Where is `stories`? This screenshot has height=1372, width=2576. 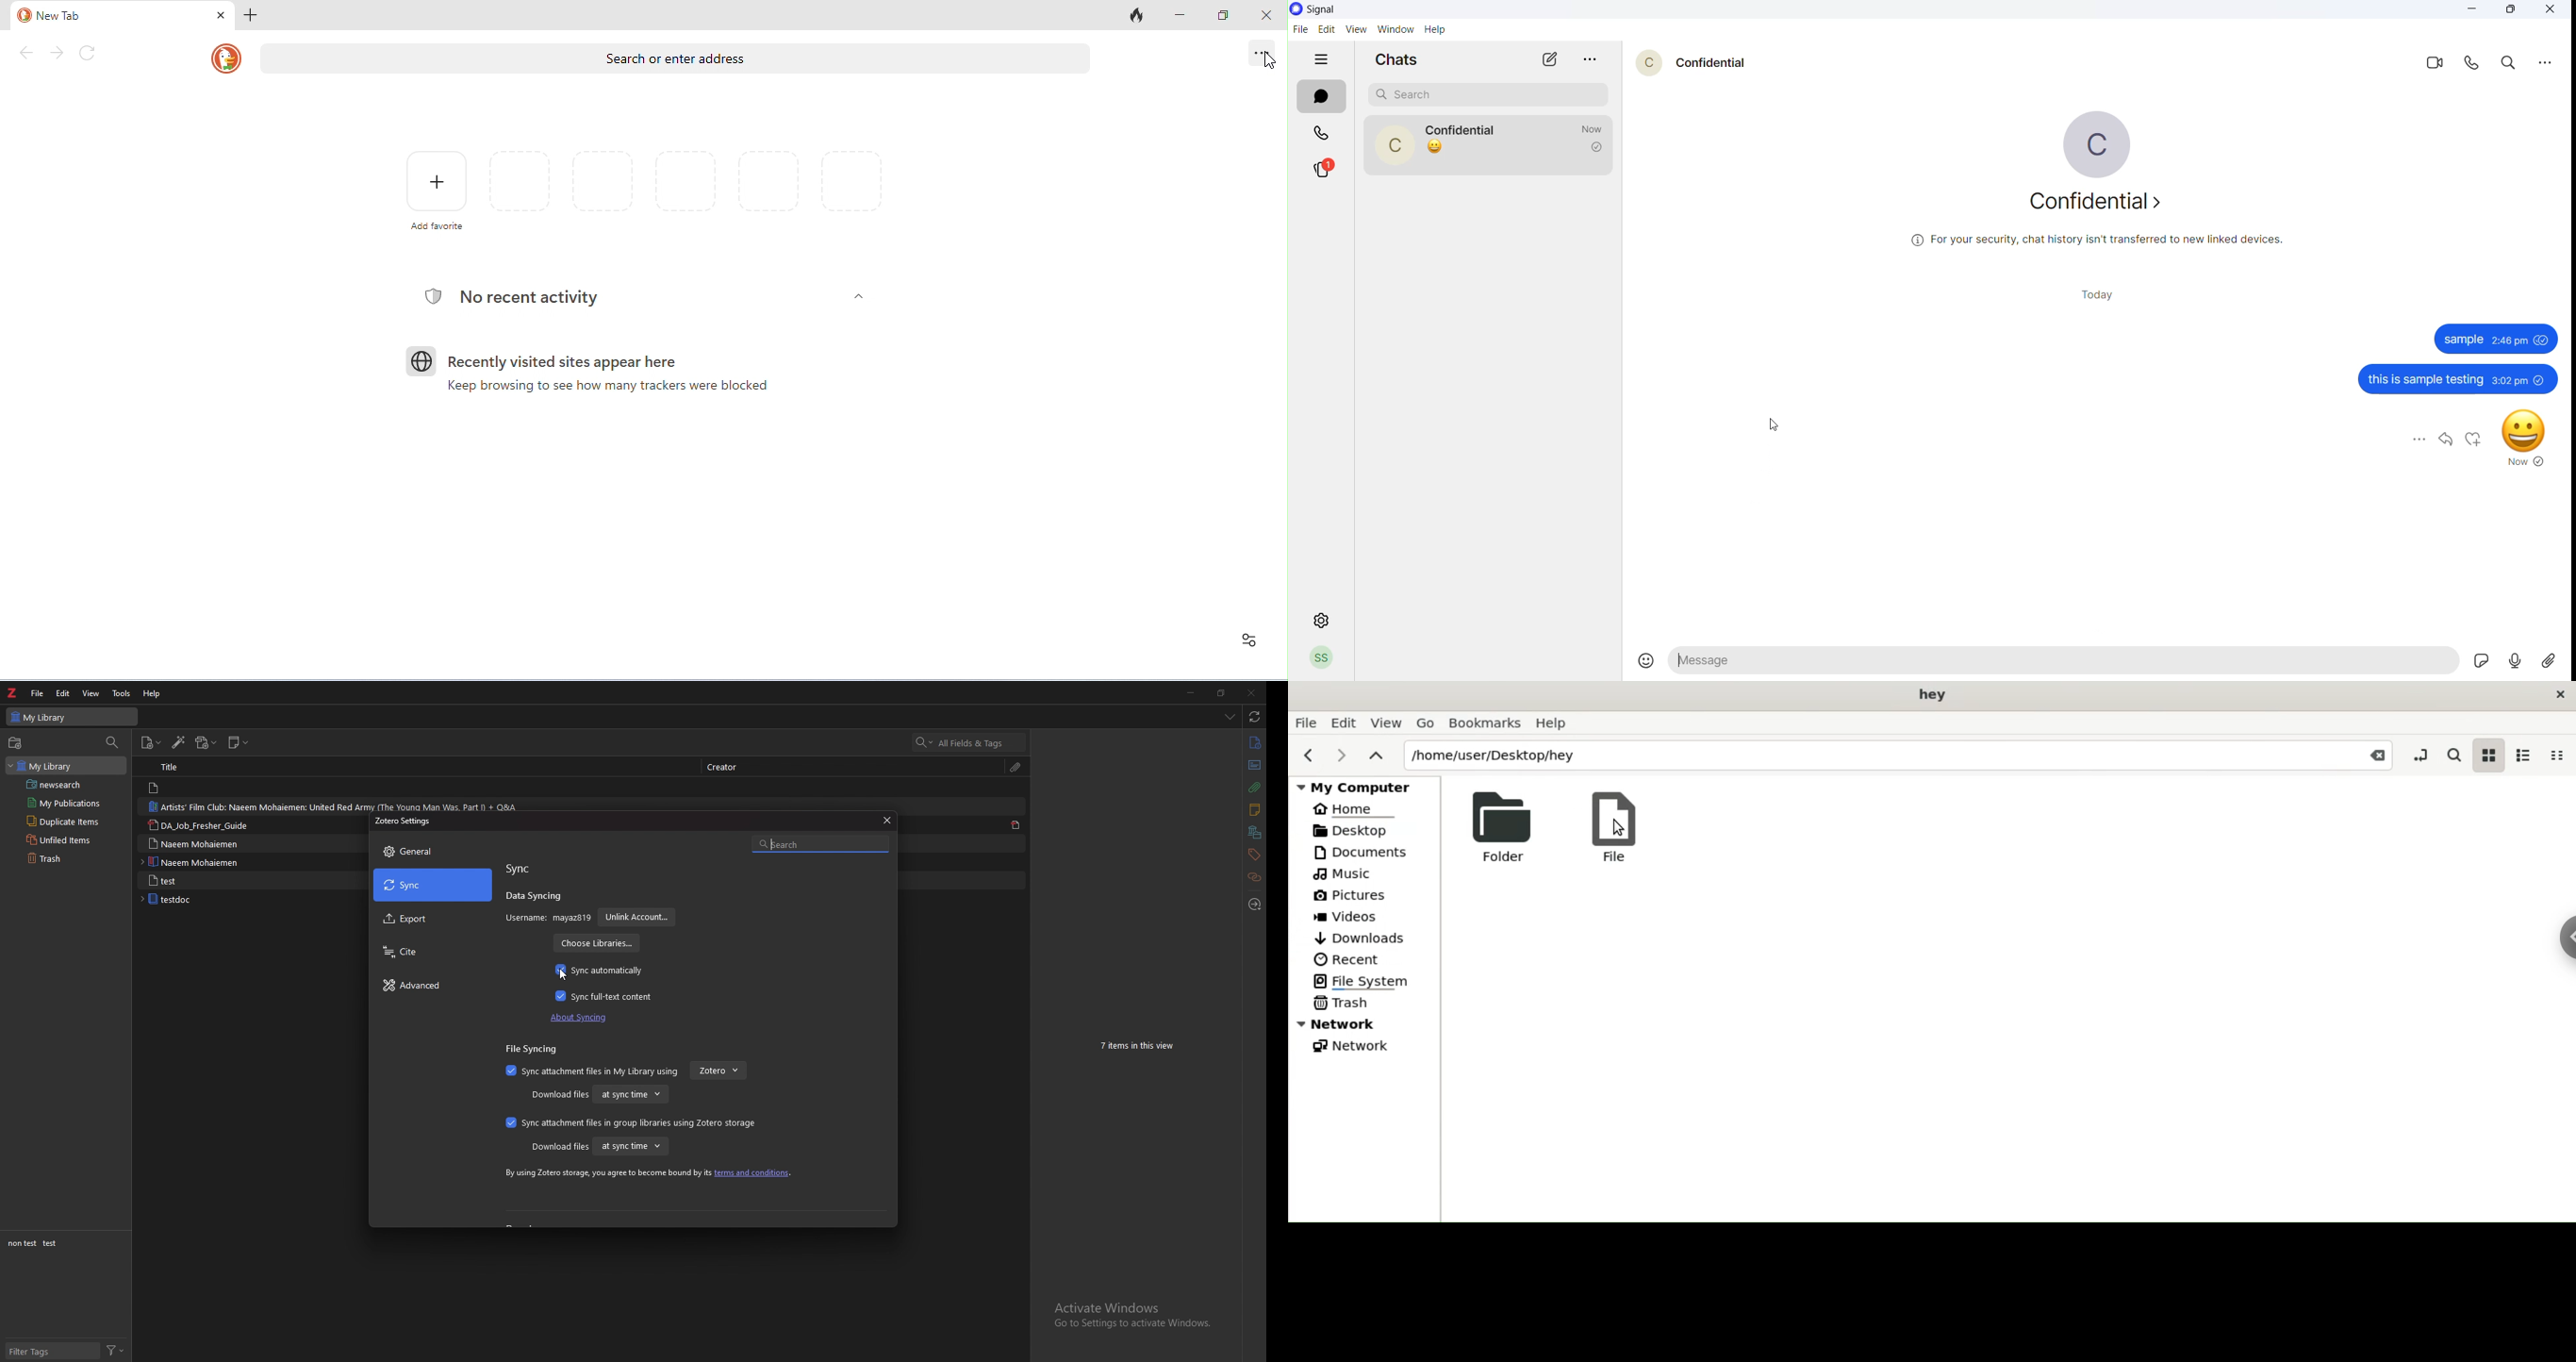
stories is located at coordinates (1325, 169).